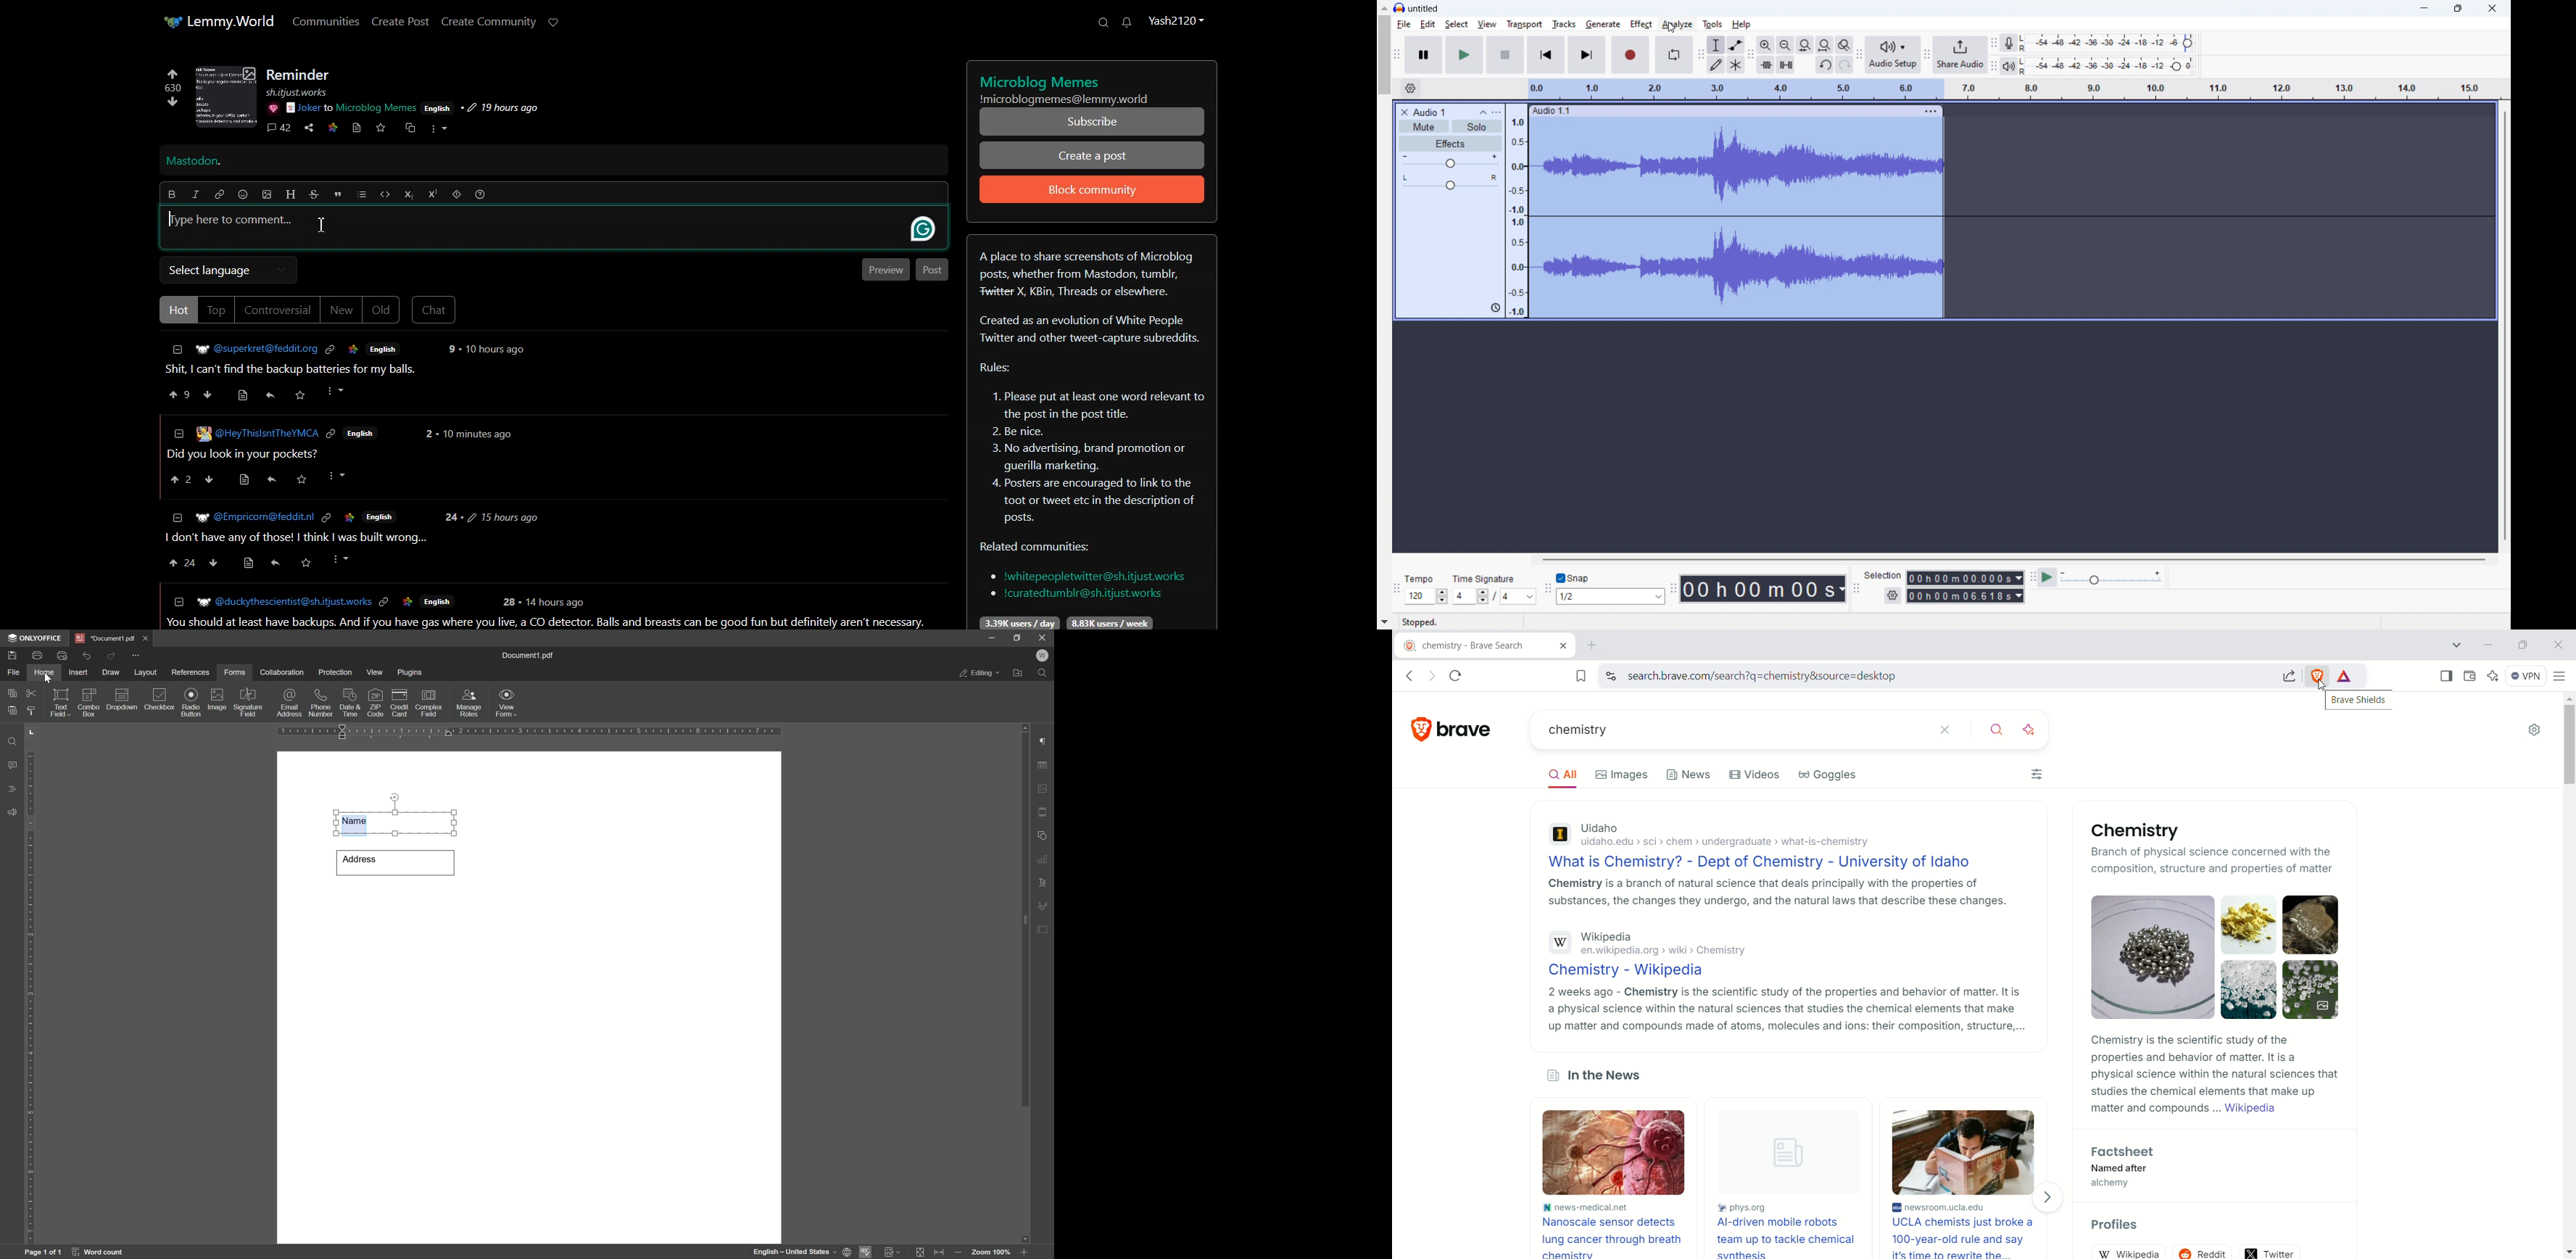 The image size is (2576, 1260). What do you see at coordinates (12, 813) in the screenshot?
I see `feedback & support` at bounding box center [12, 813].